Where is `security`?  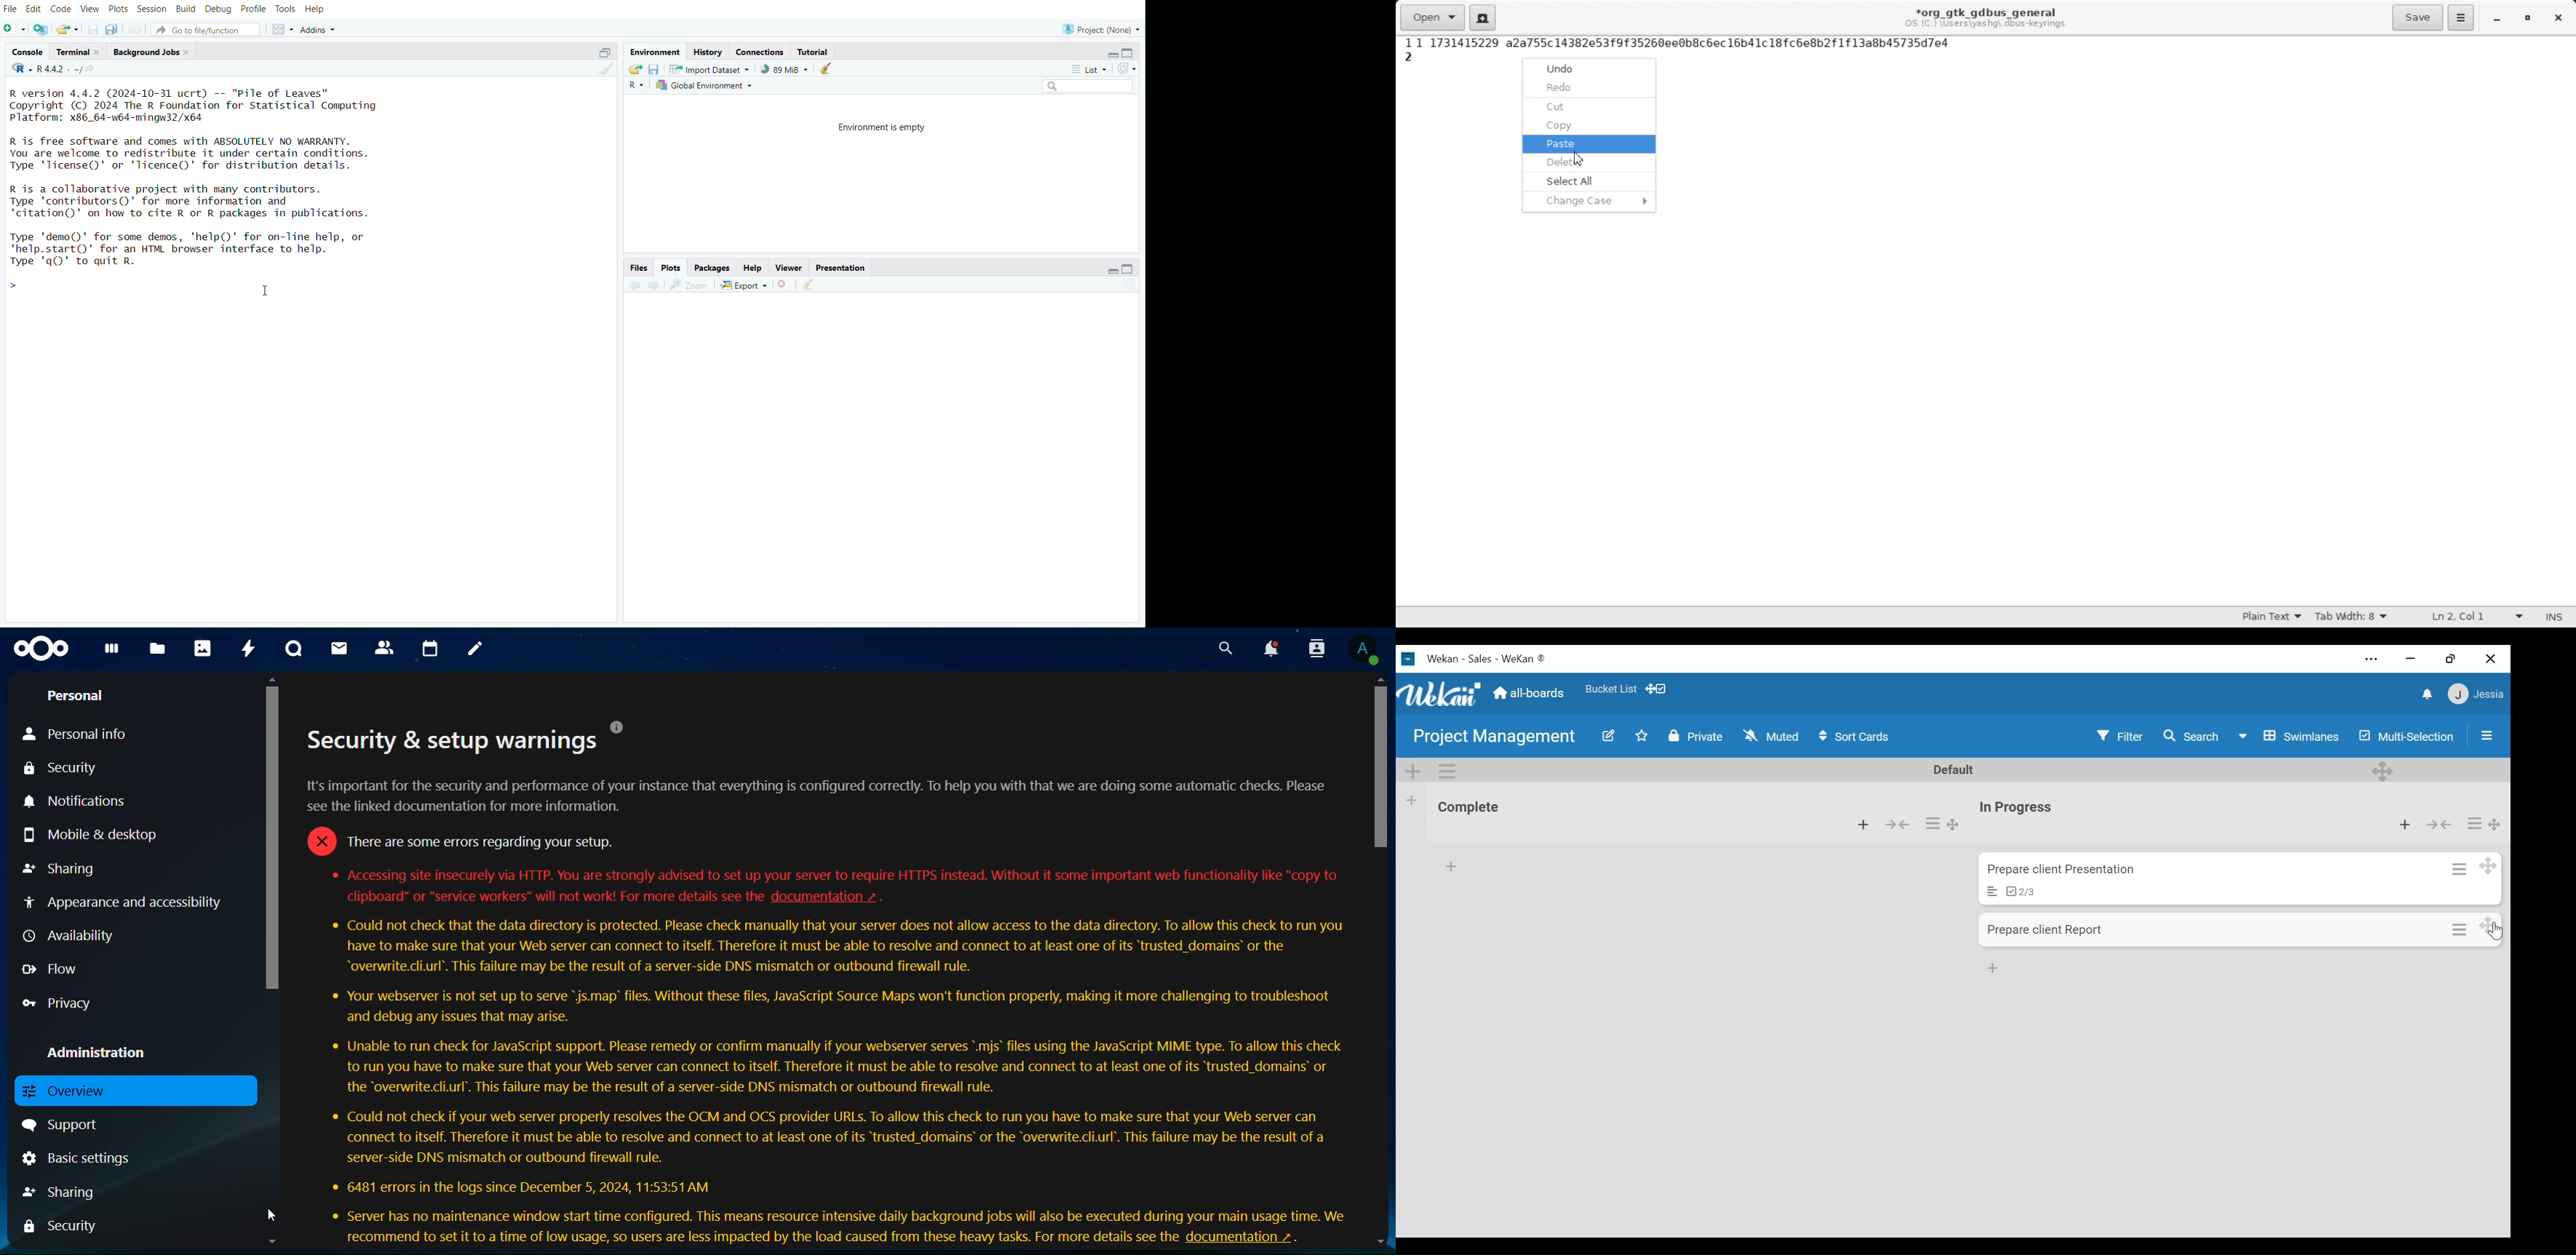 security is located at coordinates (63, 1227).